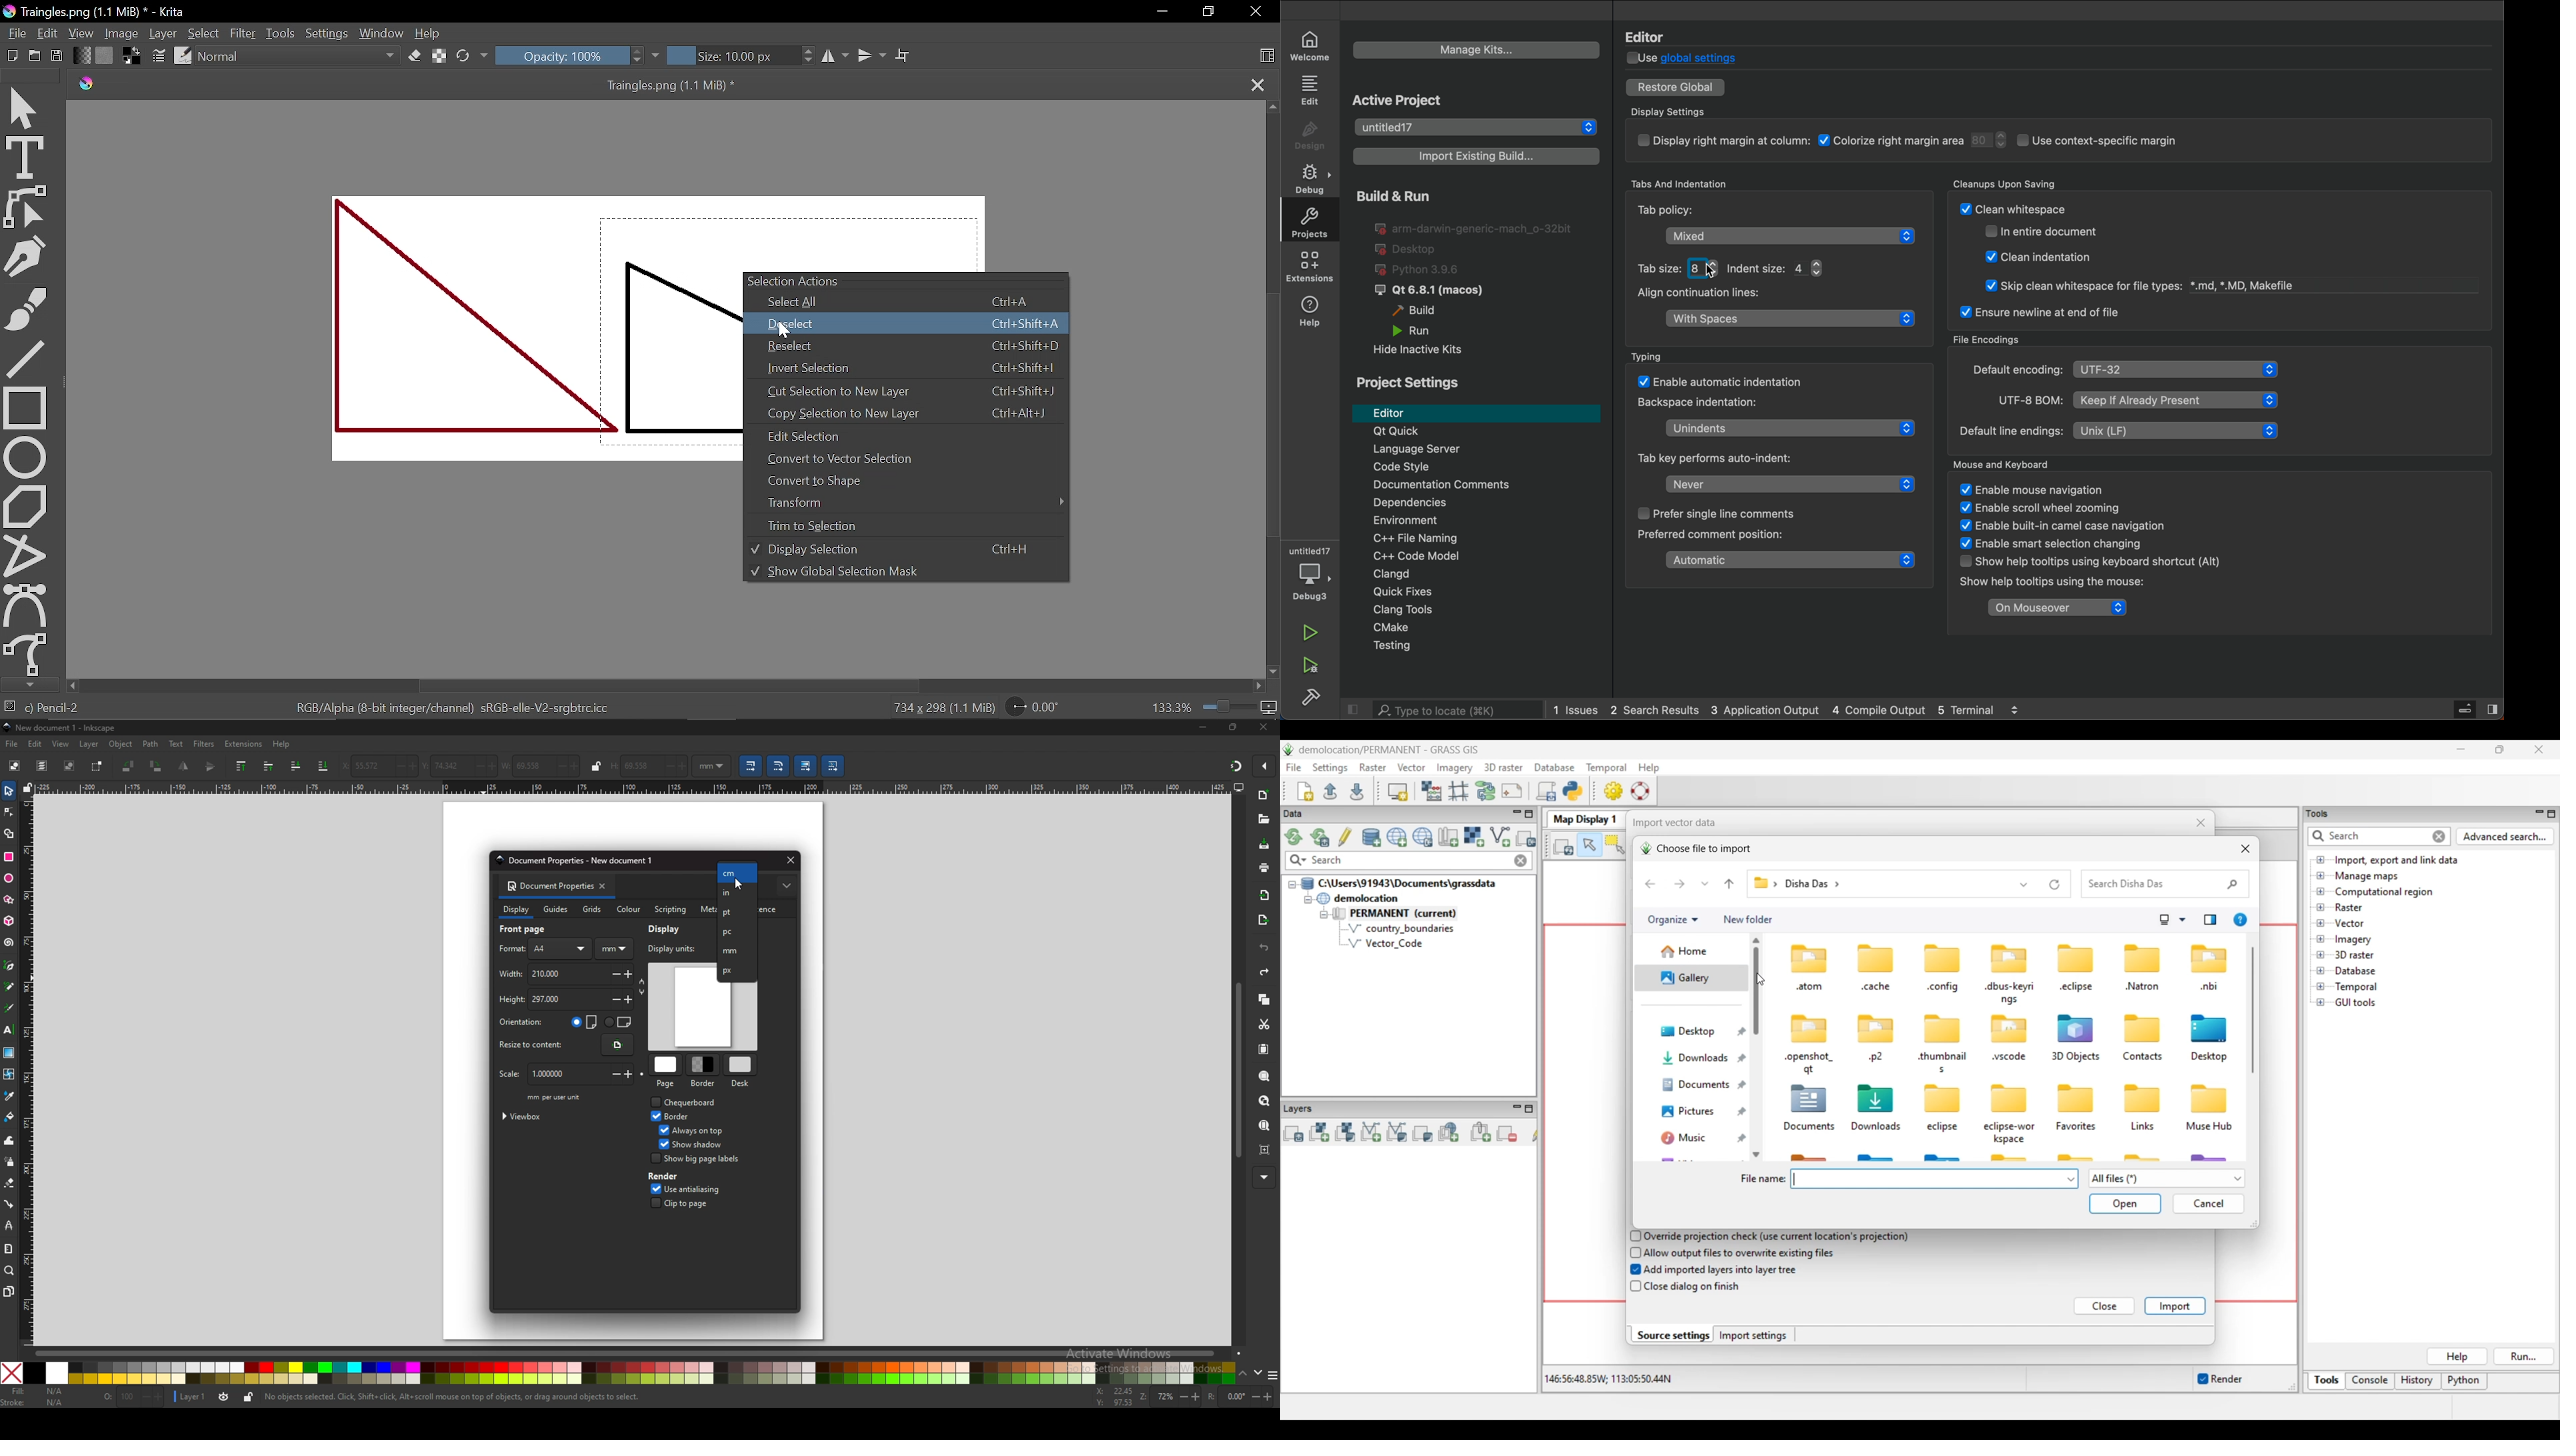 This screenshot has width=2576, height=1456. I want to click on code modal, so click(1487, 556).